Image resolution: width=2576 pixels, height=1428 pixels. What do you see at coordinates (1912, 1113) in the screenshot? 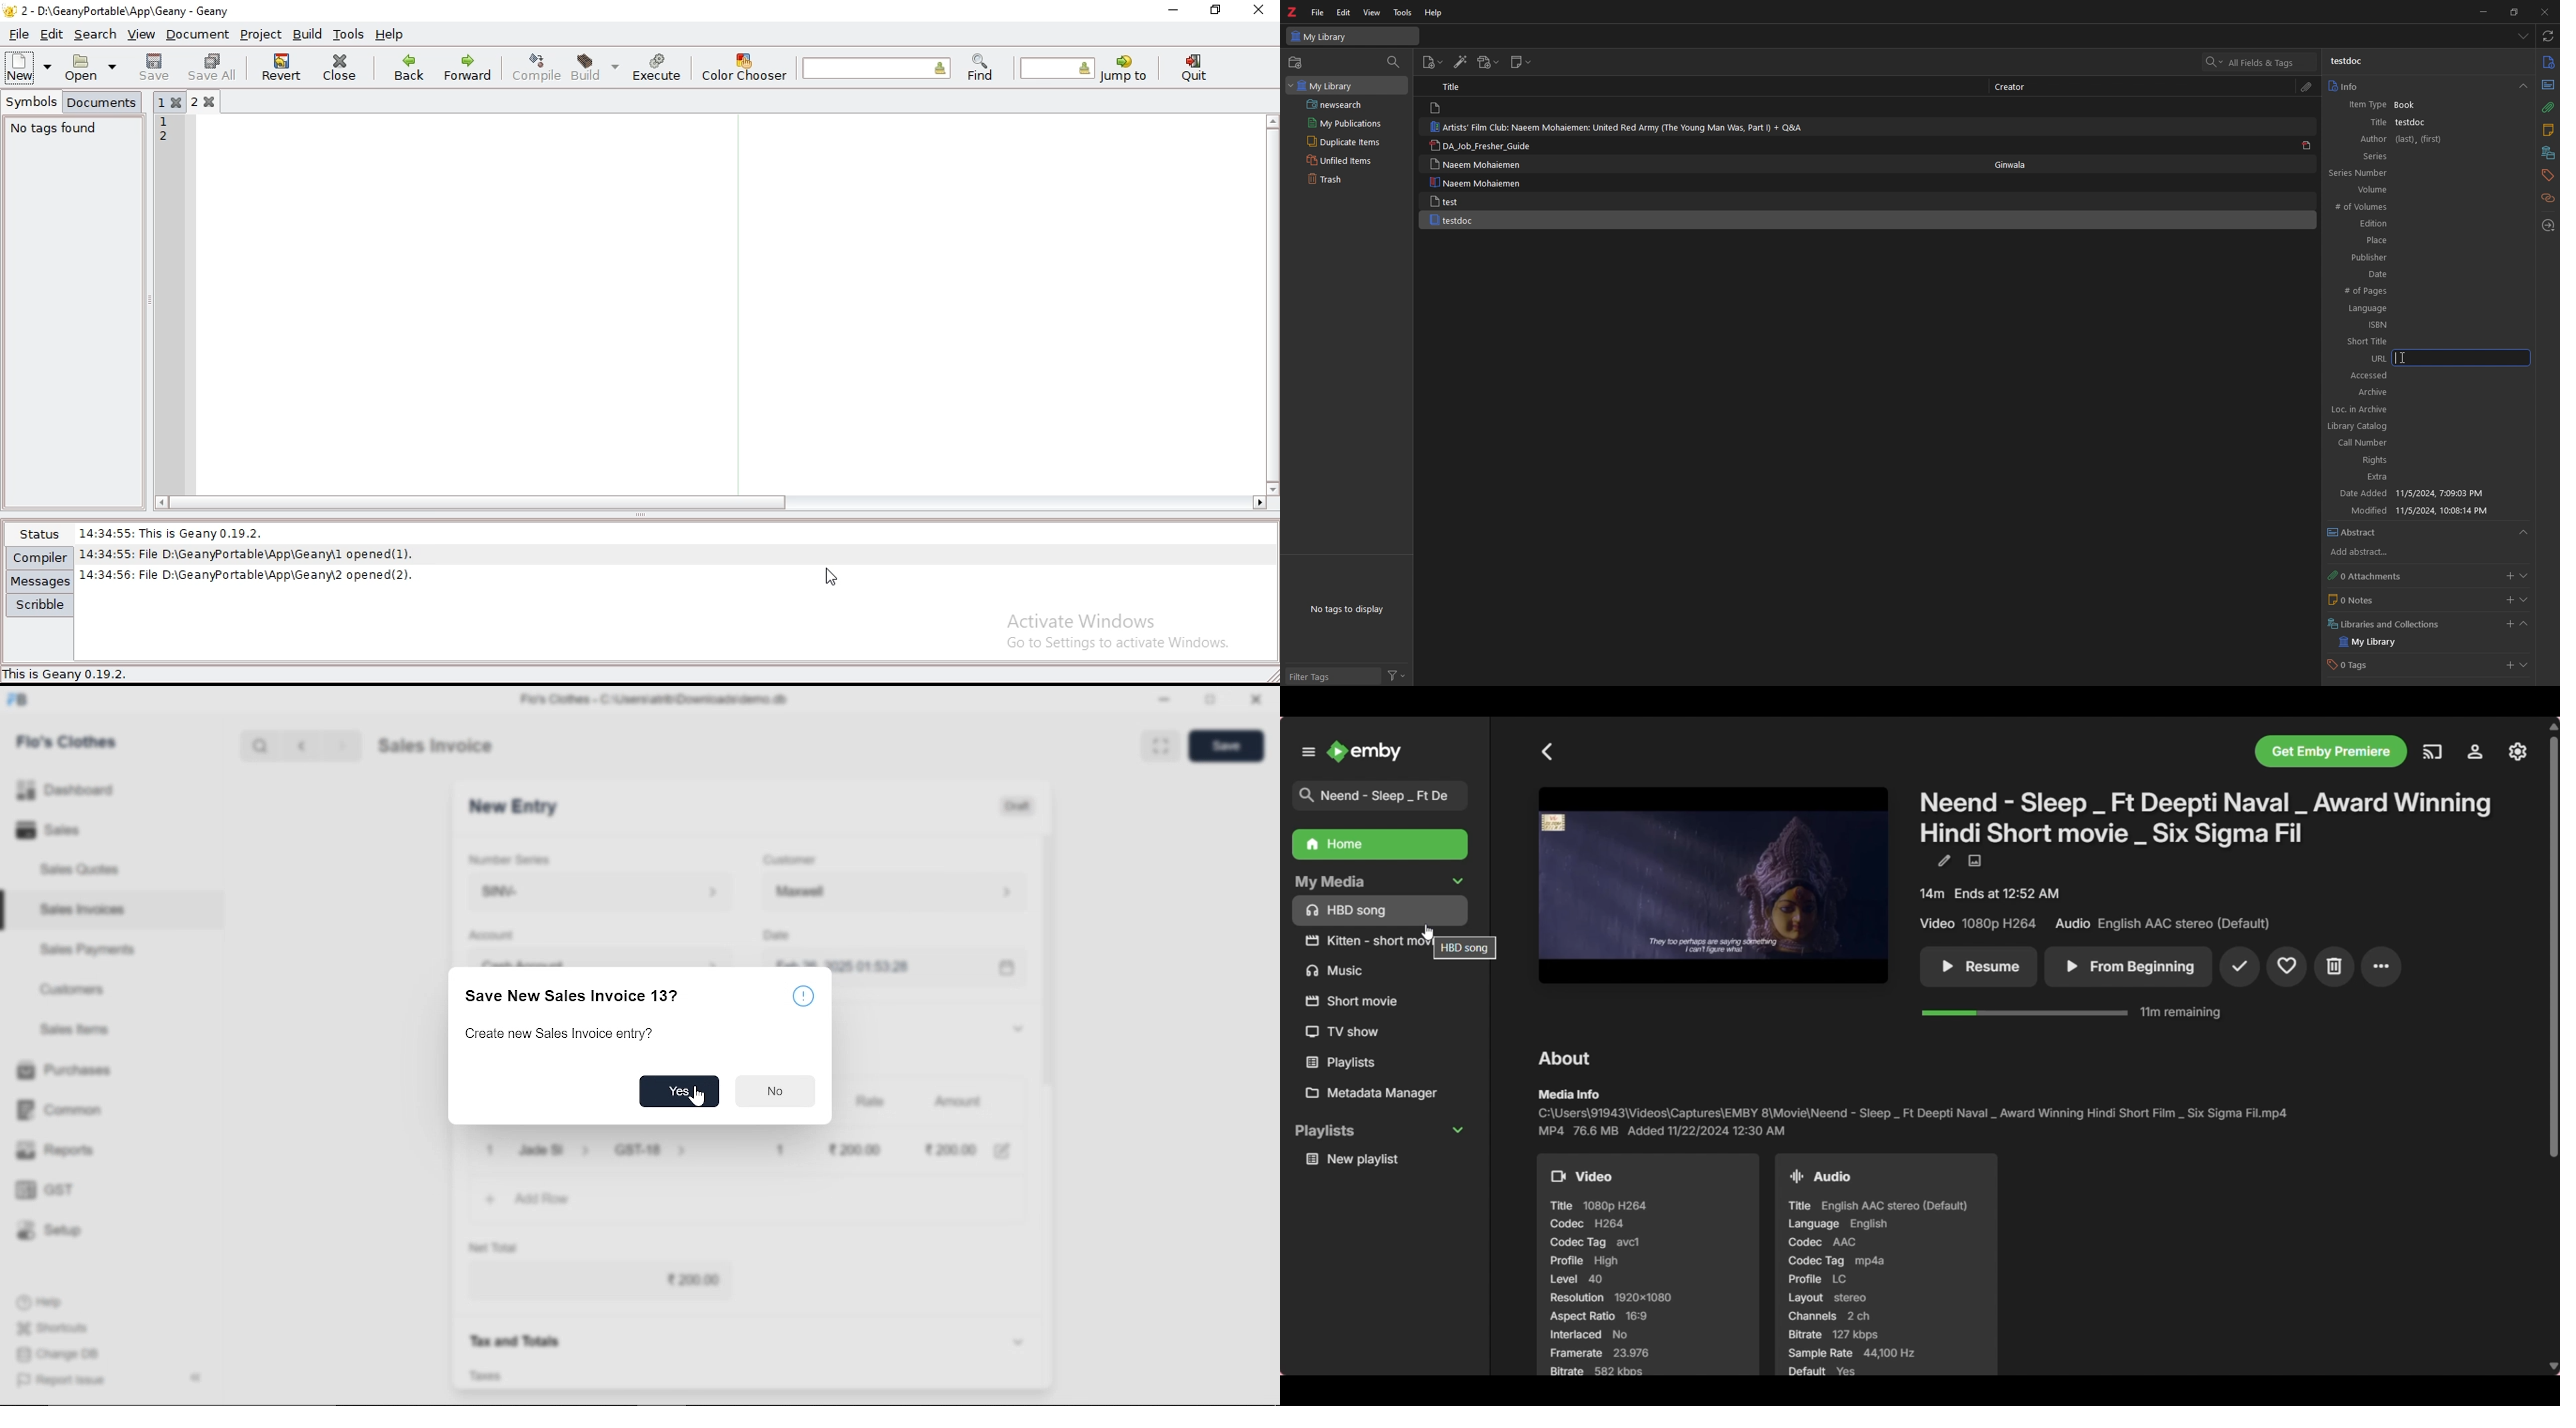
I see `Pathway and name of movie file` at bounding box center [1912, 1113].